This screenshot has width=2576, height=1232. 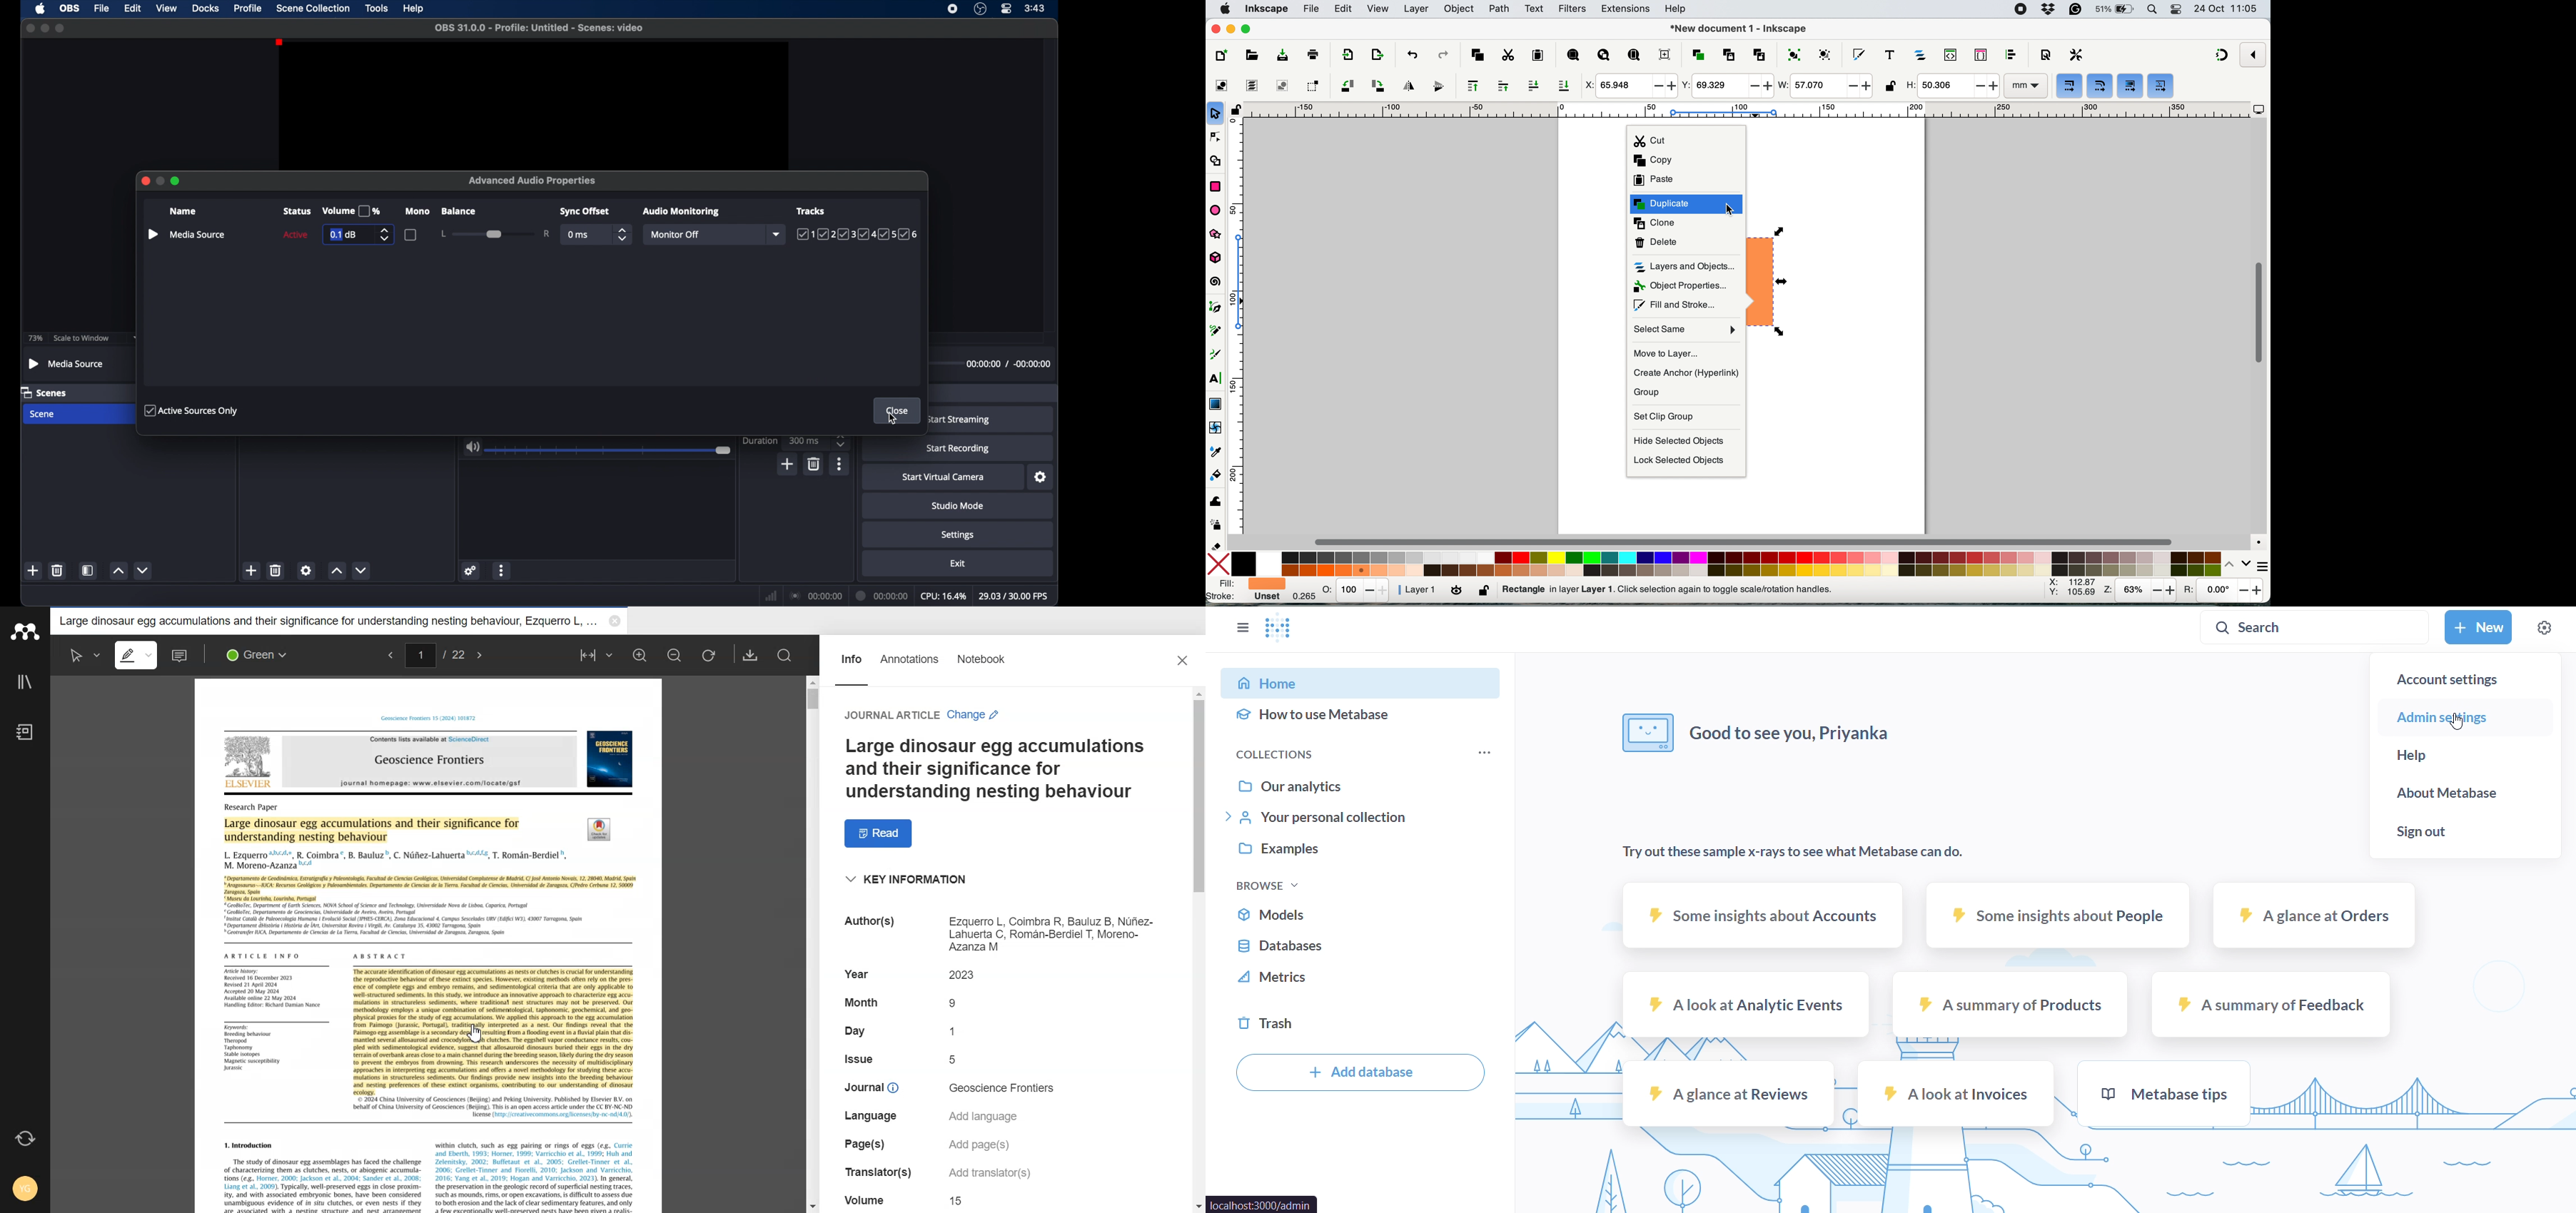 I want to click on stepper buttons, so click(x=387, y=235).